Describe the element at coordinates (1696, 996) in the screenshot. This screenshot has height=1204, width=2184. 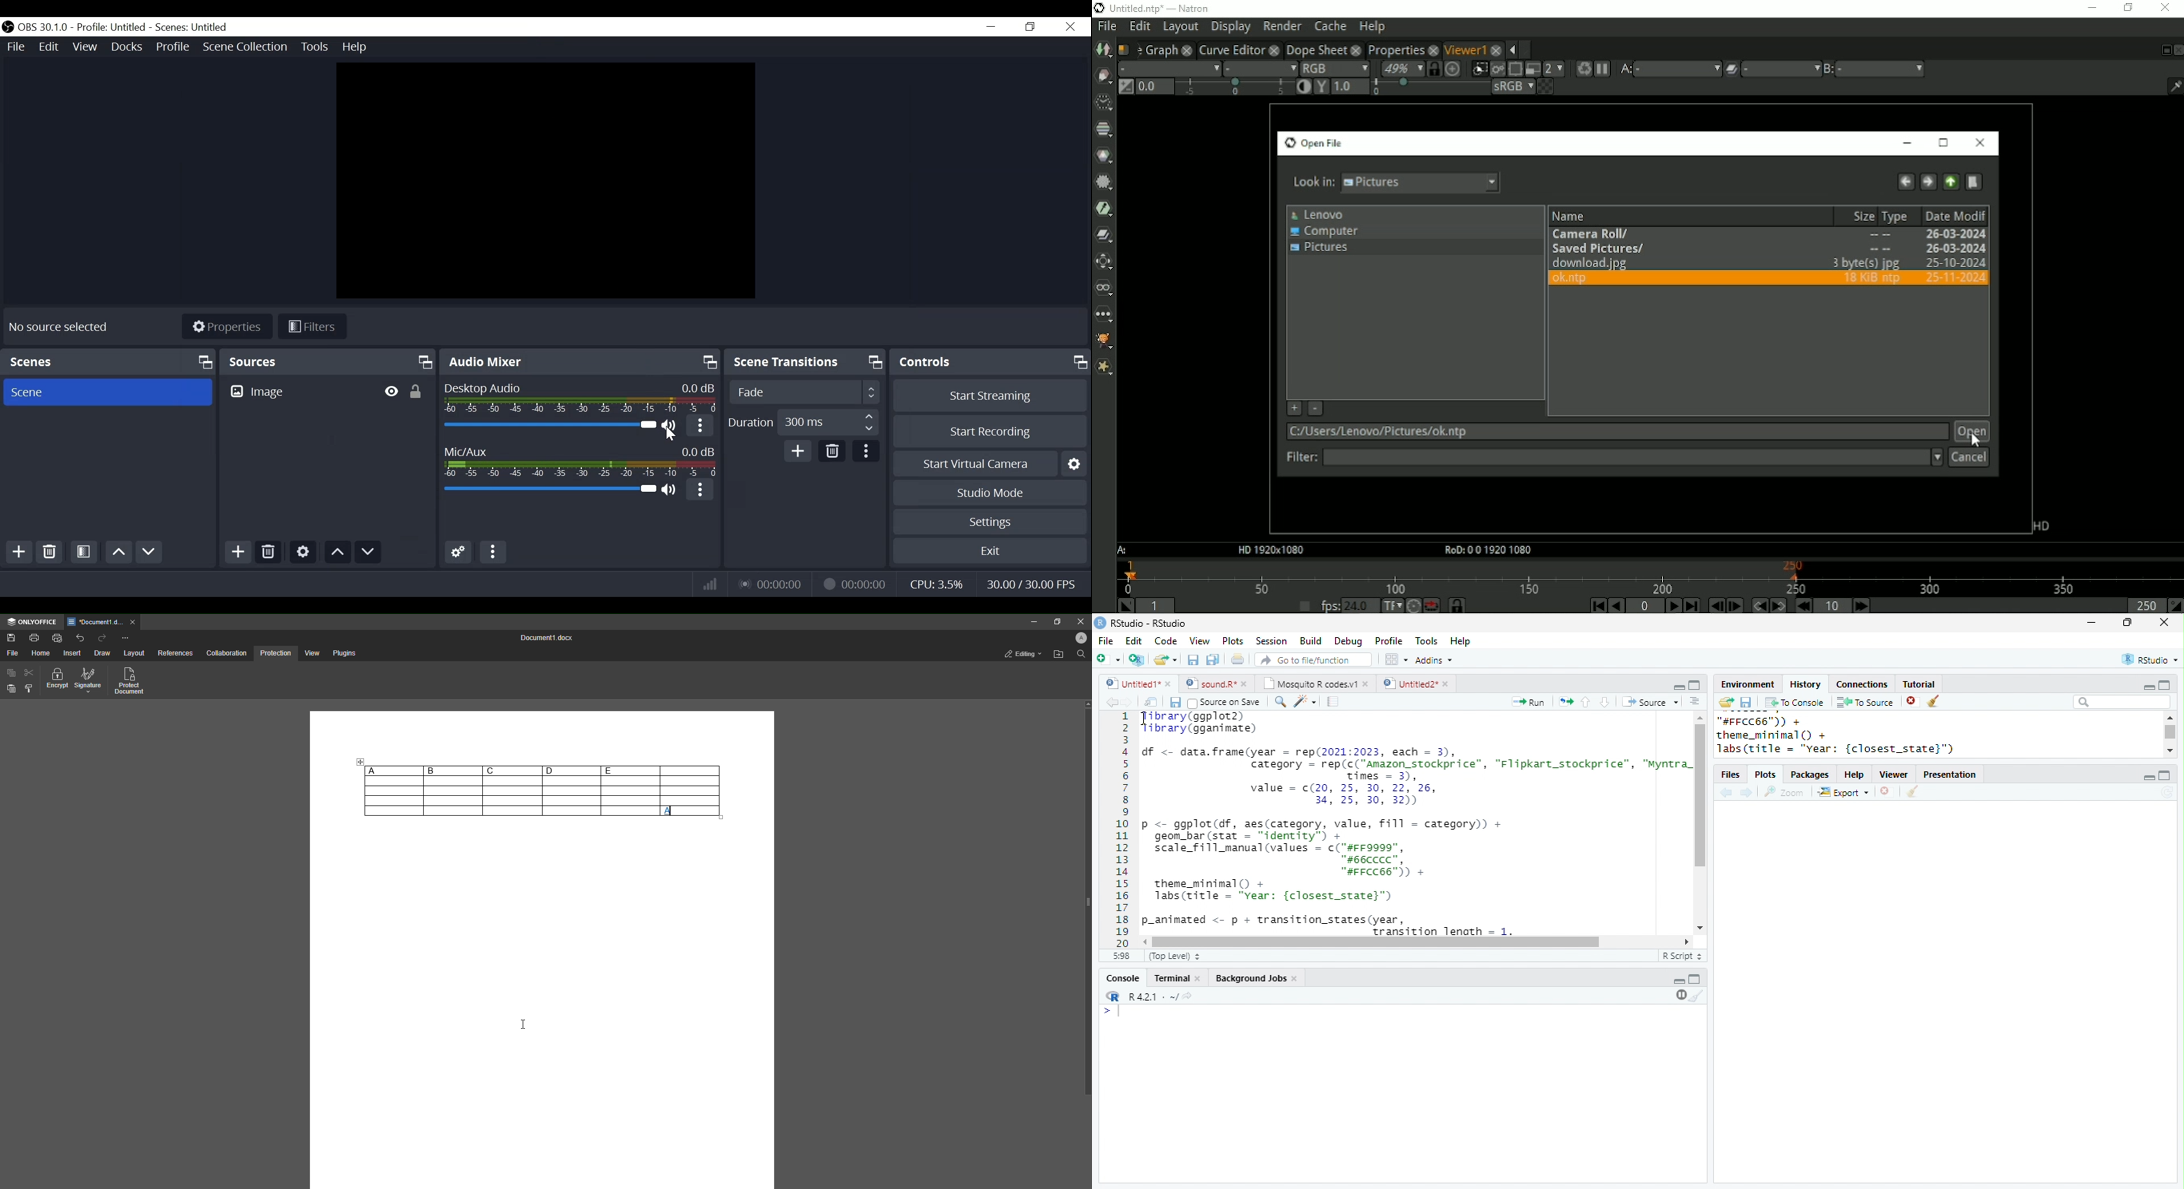
I see `clear` at that location.